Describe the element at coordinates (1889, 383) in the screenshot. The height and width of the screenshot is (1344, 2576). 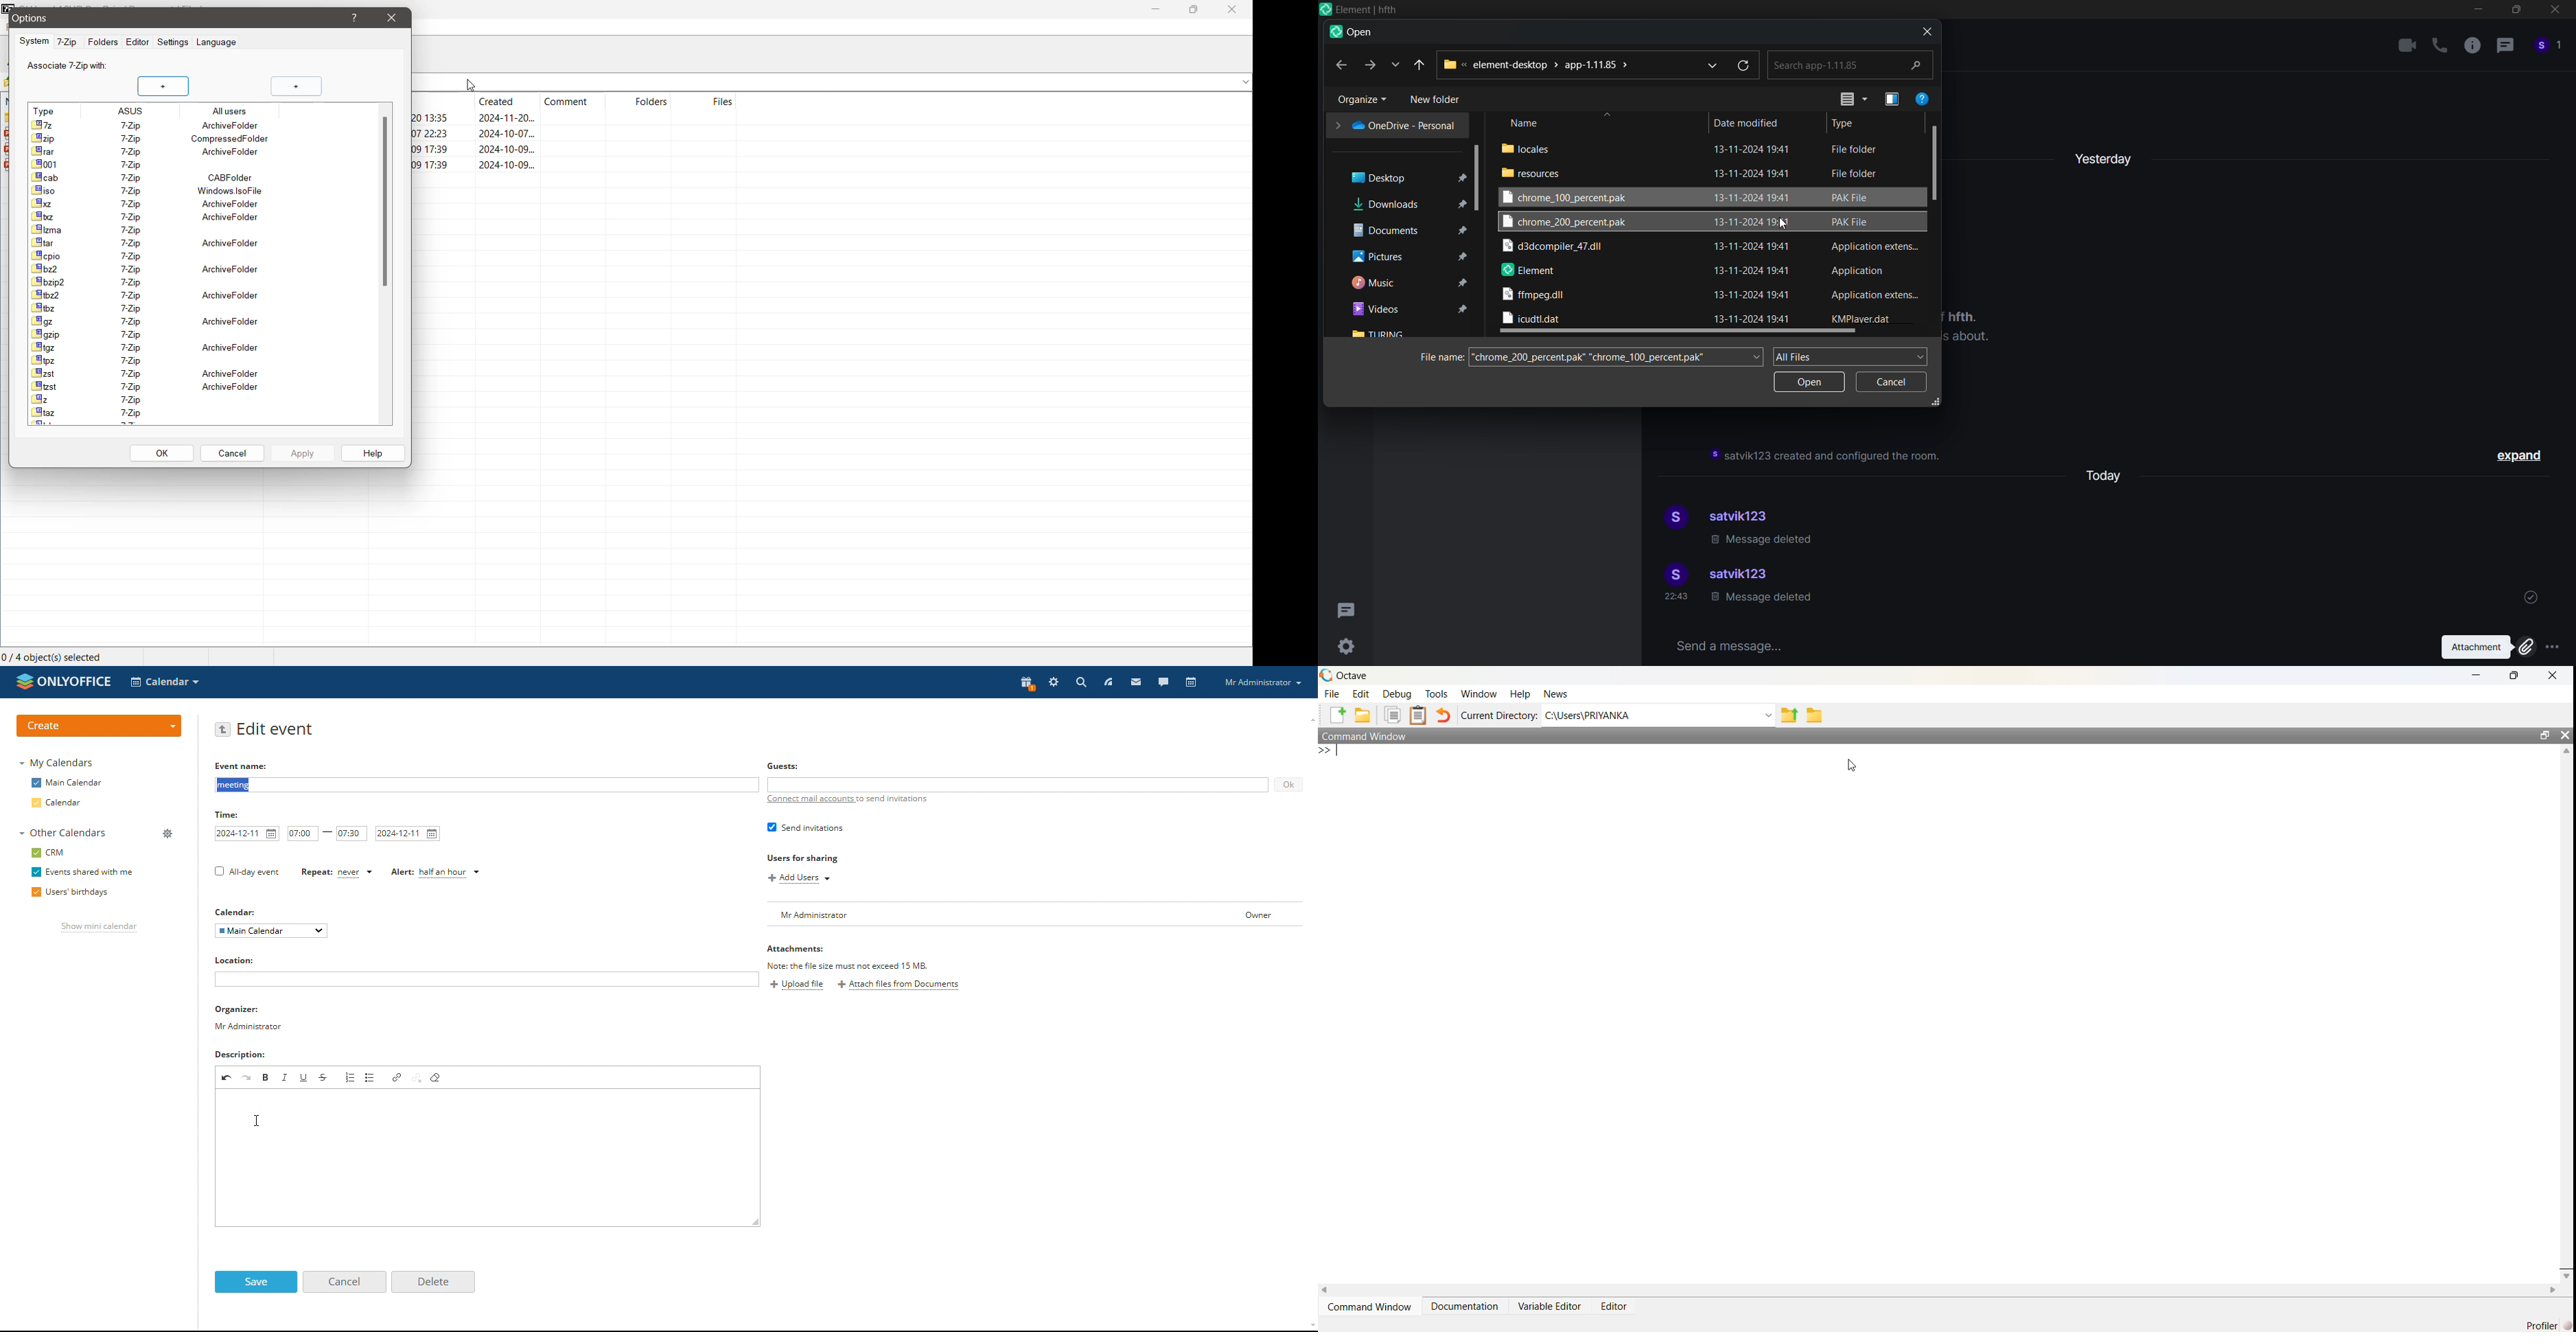
I see `cancel` at that location.